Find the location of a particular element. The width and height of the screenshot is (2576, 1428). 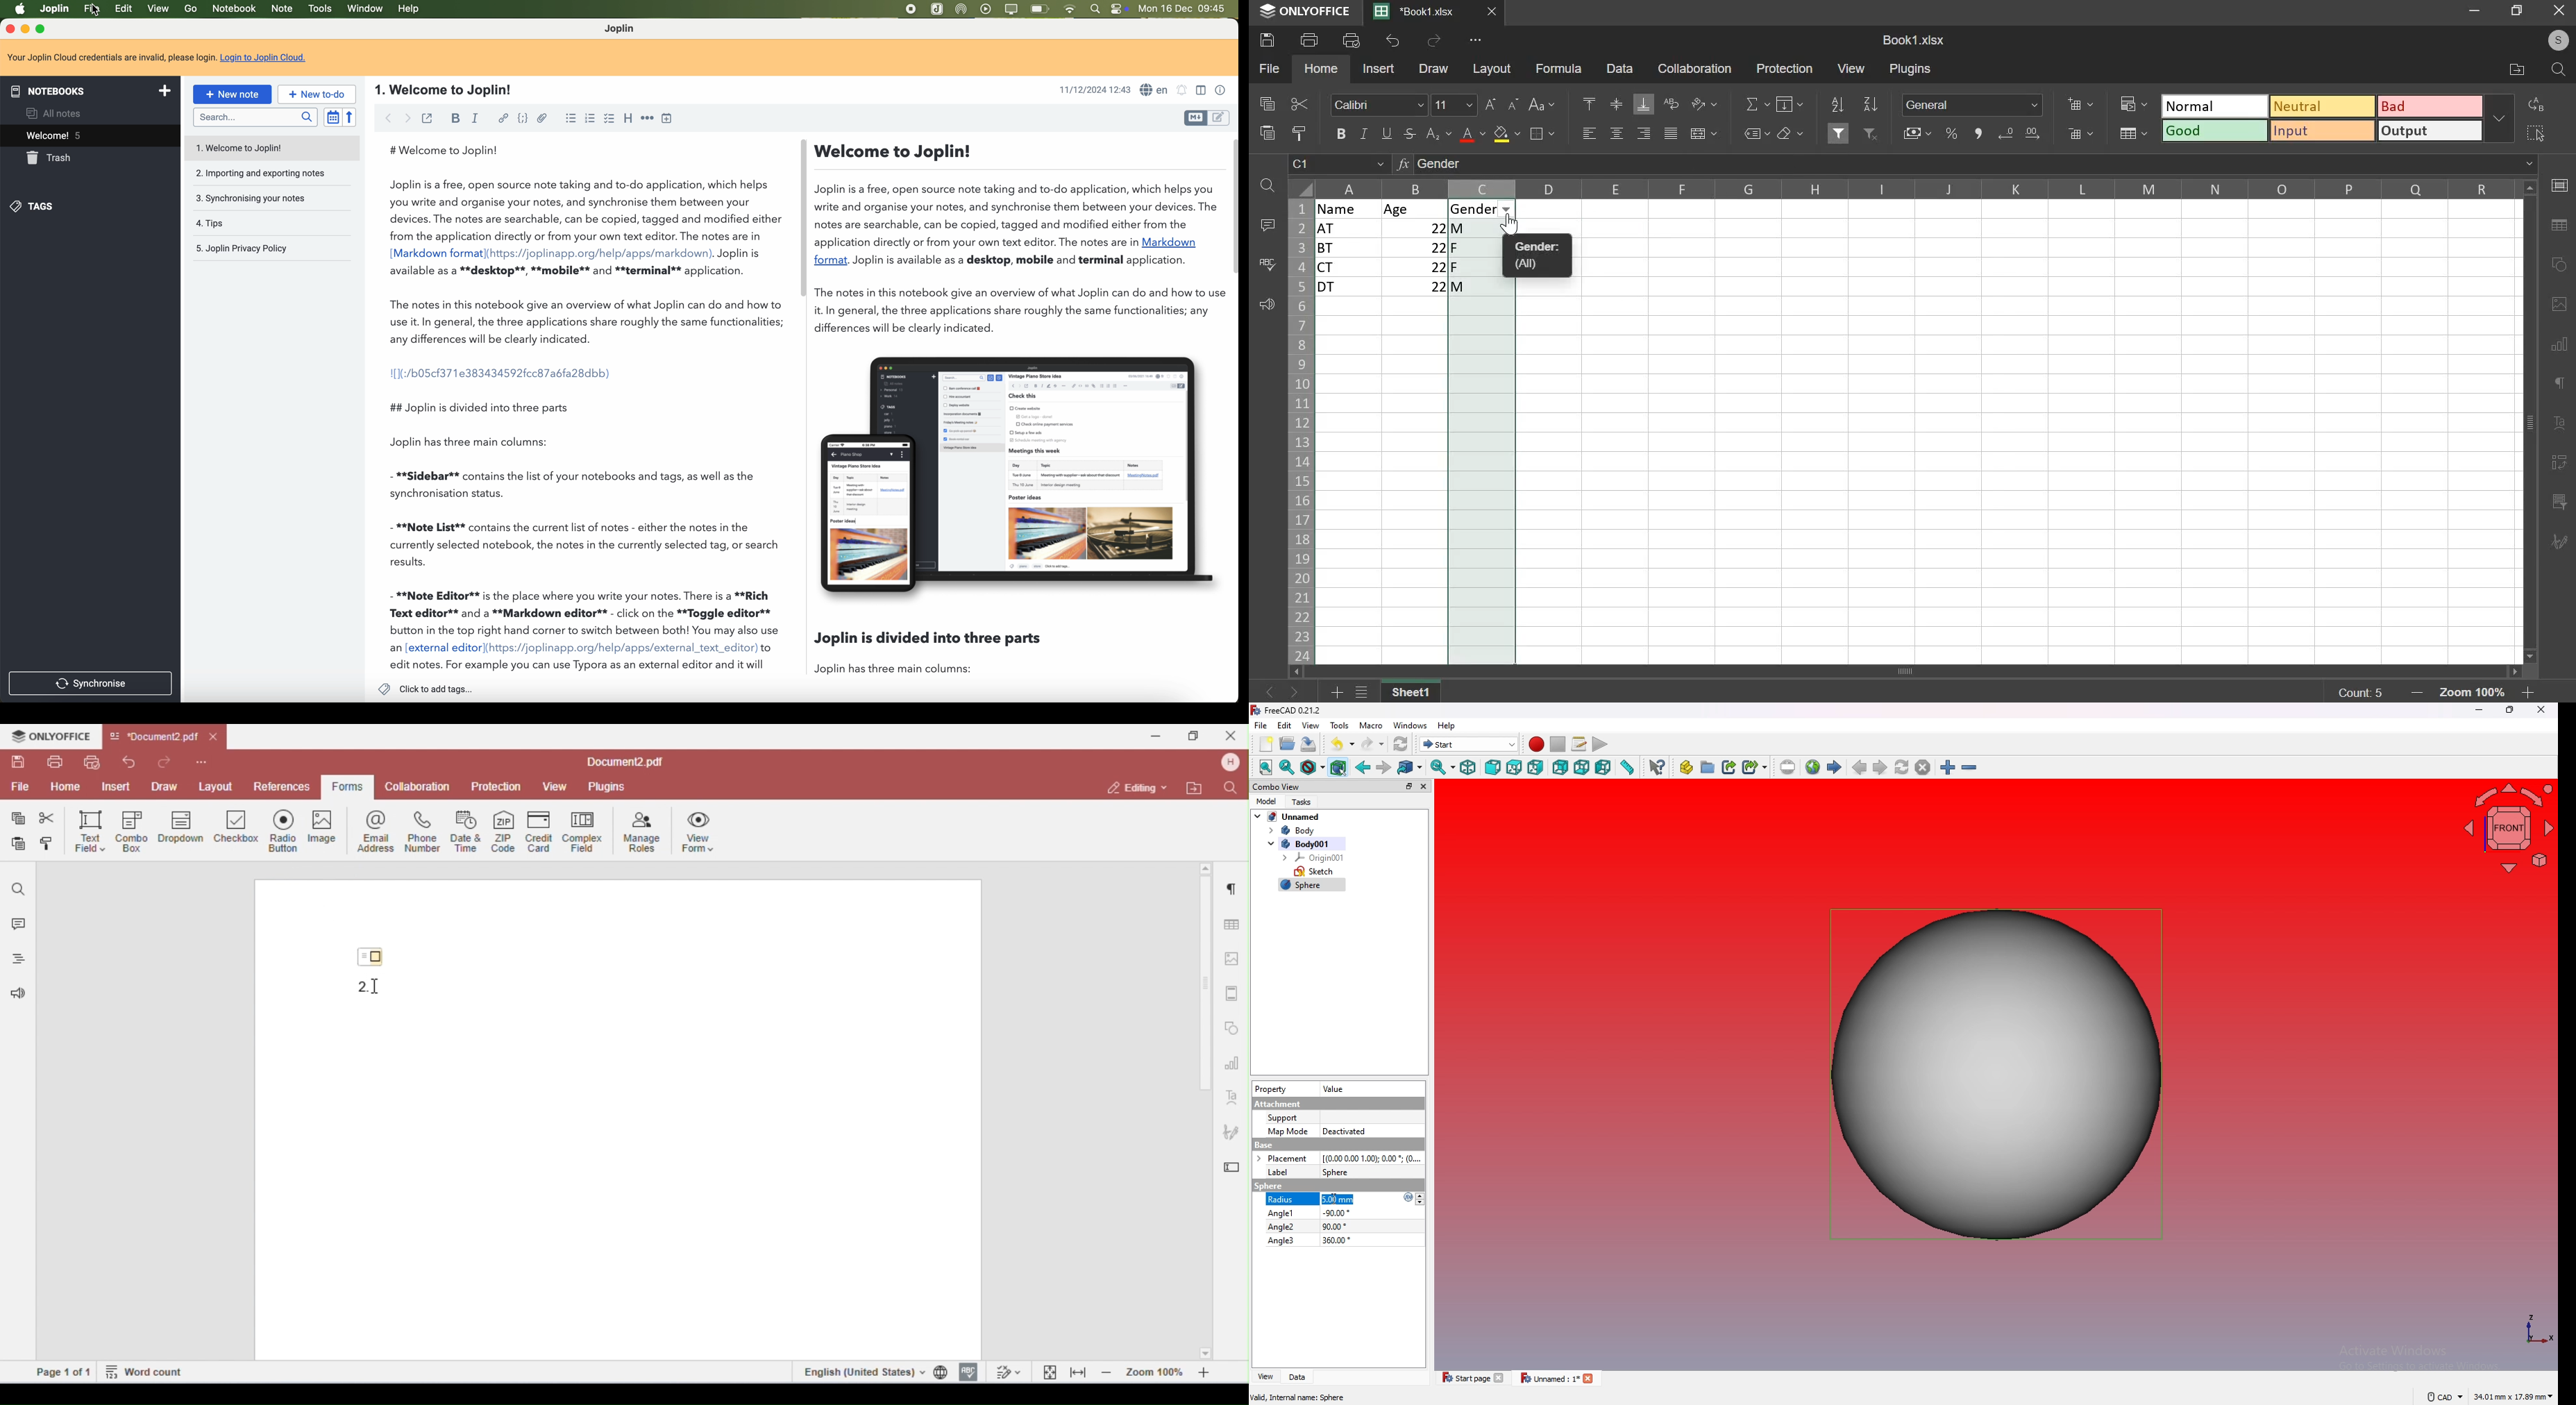

open website is located at coordinates (1813, 767).